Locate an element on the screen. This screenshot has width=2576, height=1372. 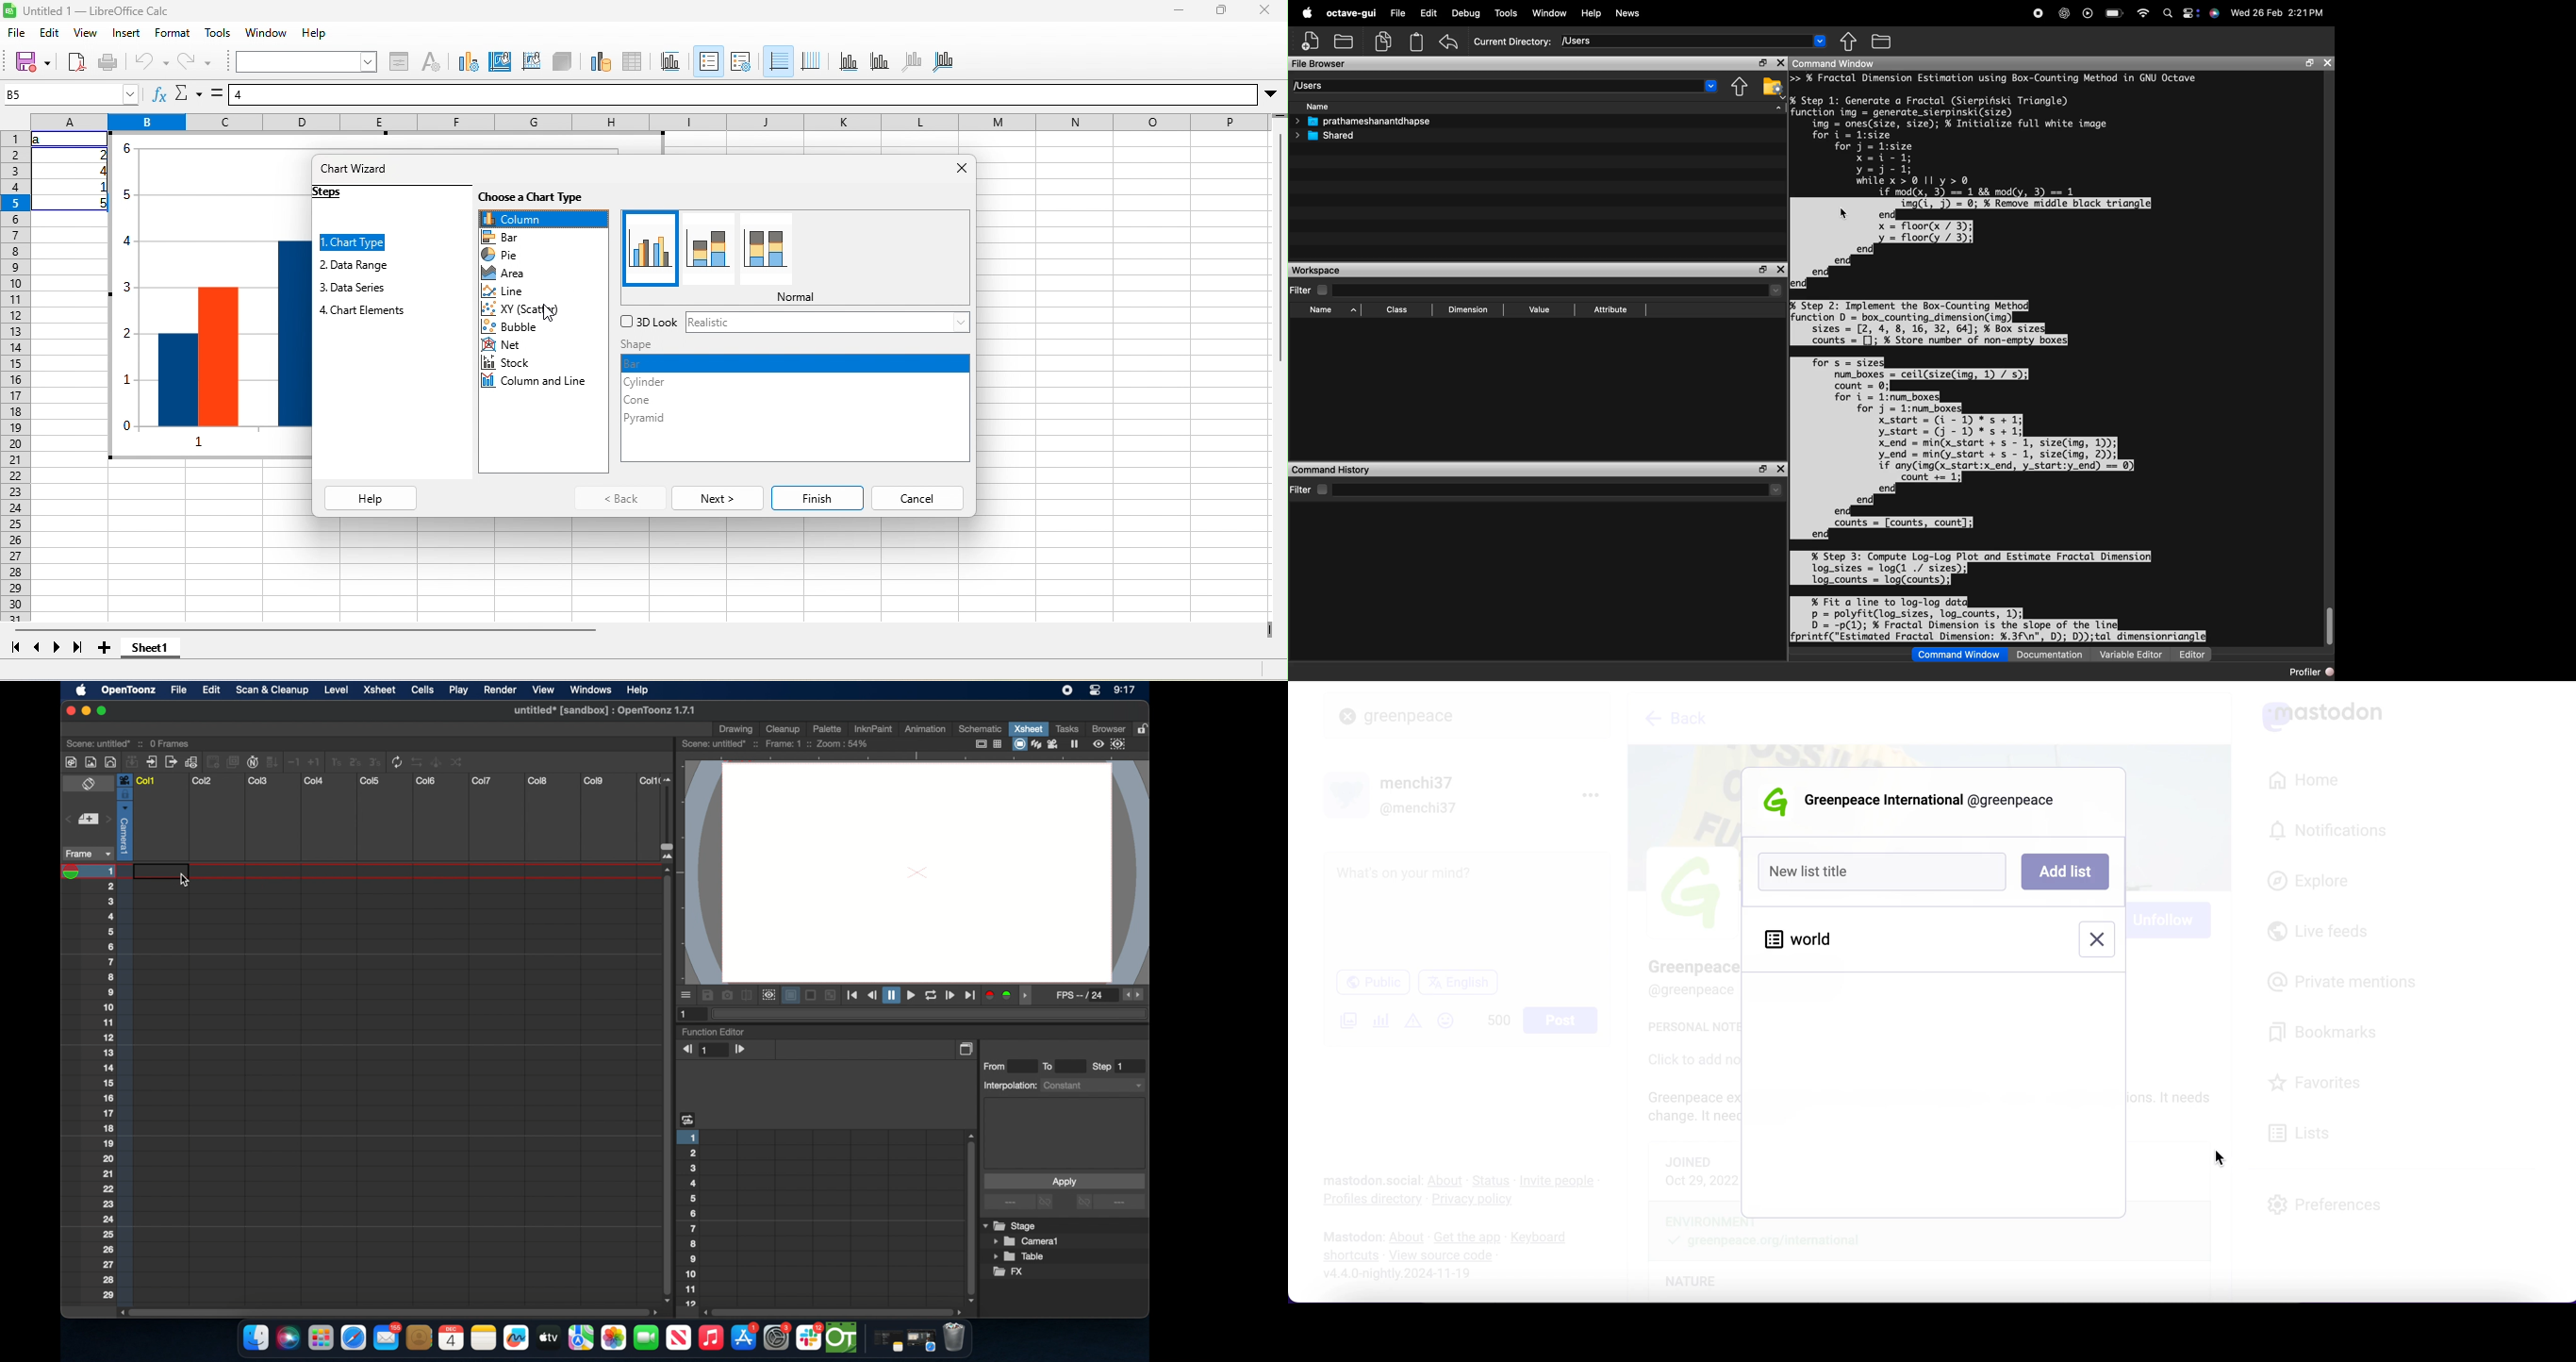
pyramid is located at coordinates (646, 418).